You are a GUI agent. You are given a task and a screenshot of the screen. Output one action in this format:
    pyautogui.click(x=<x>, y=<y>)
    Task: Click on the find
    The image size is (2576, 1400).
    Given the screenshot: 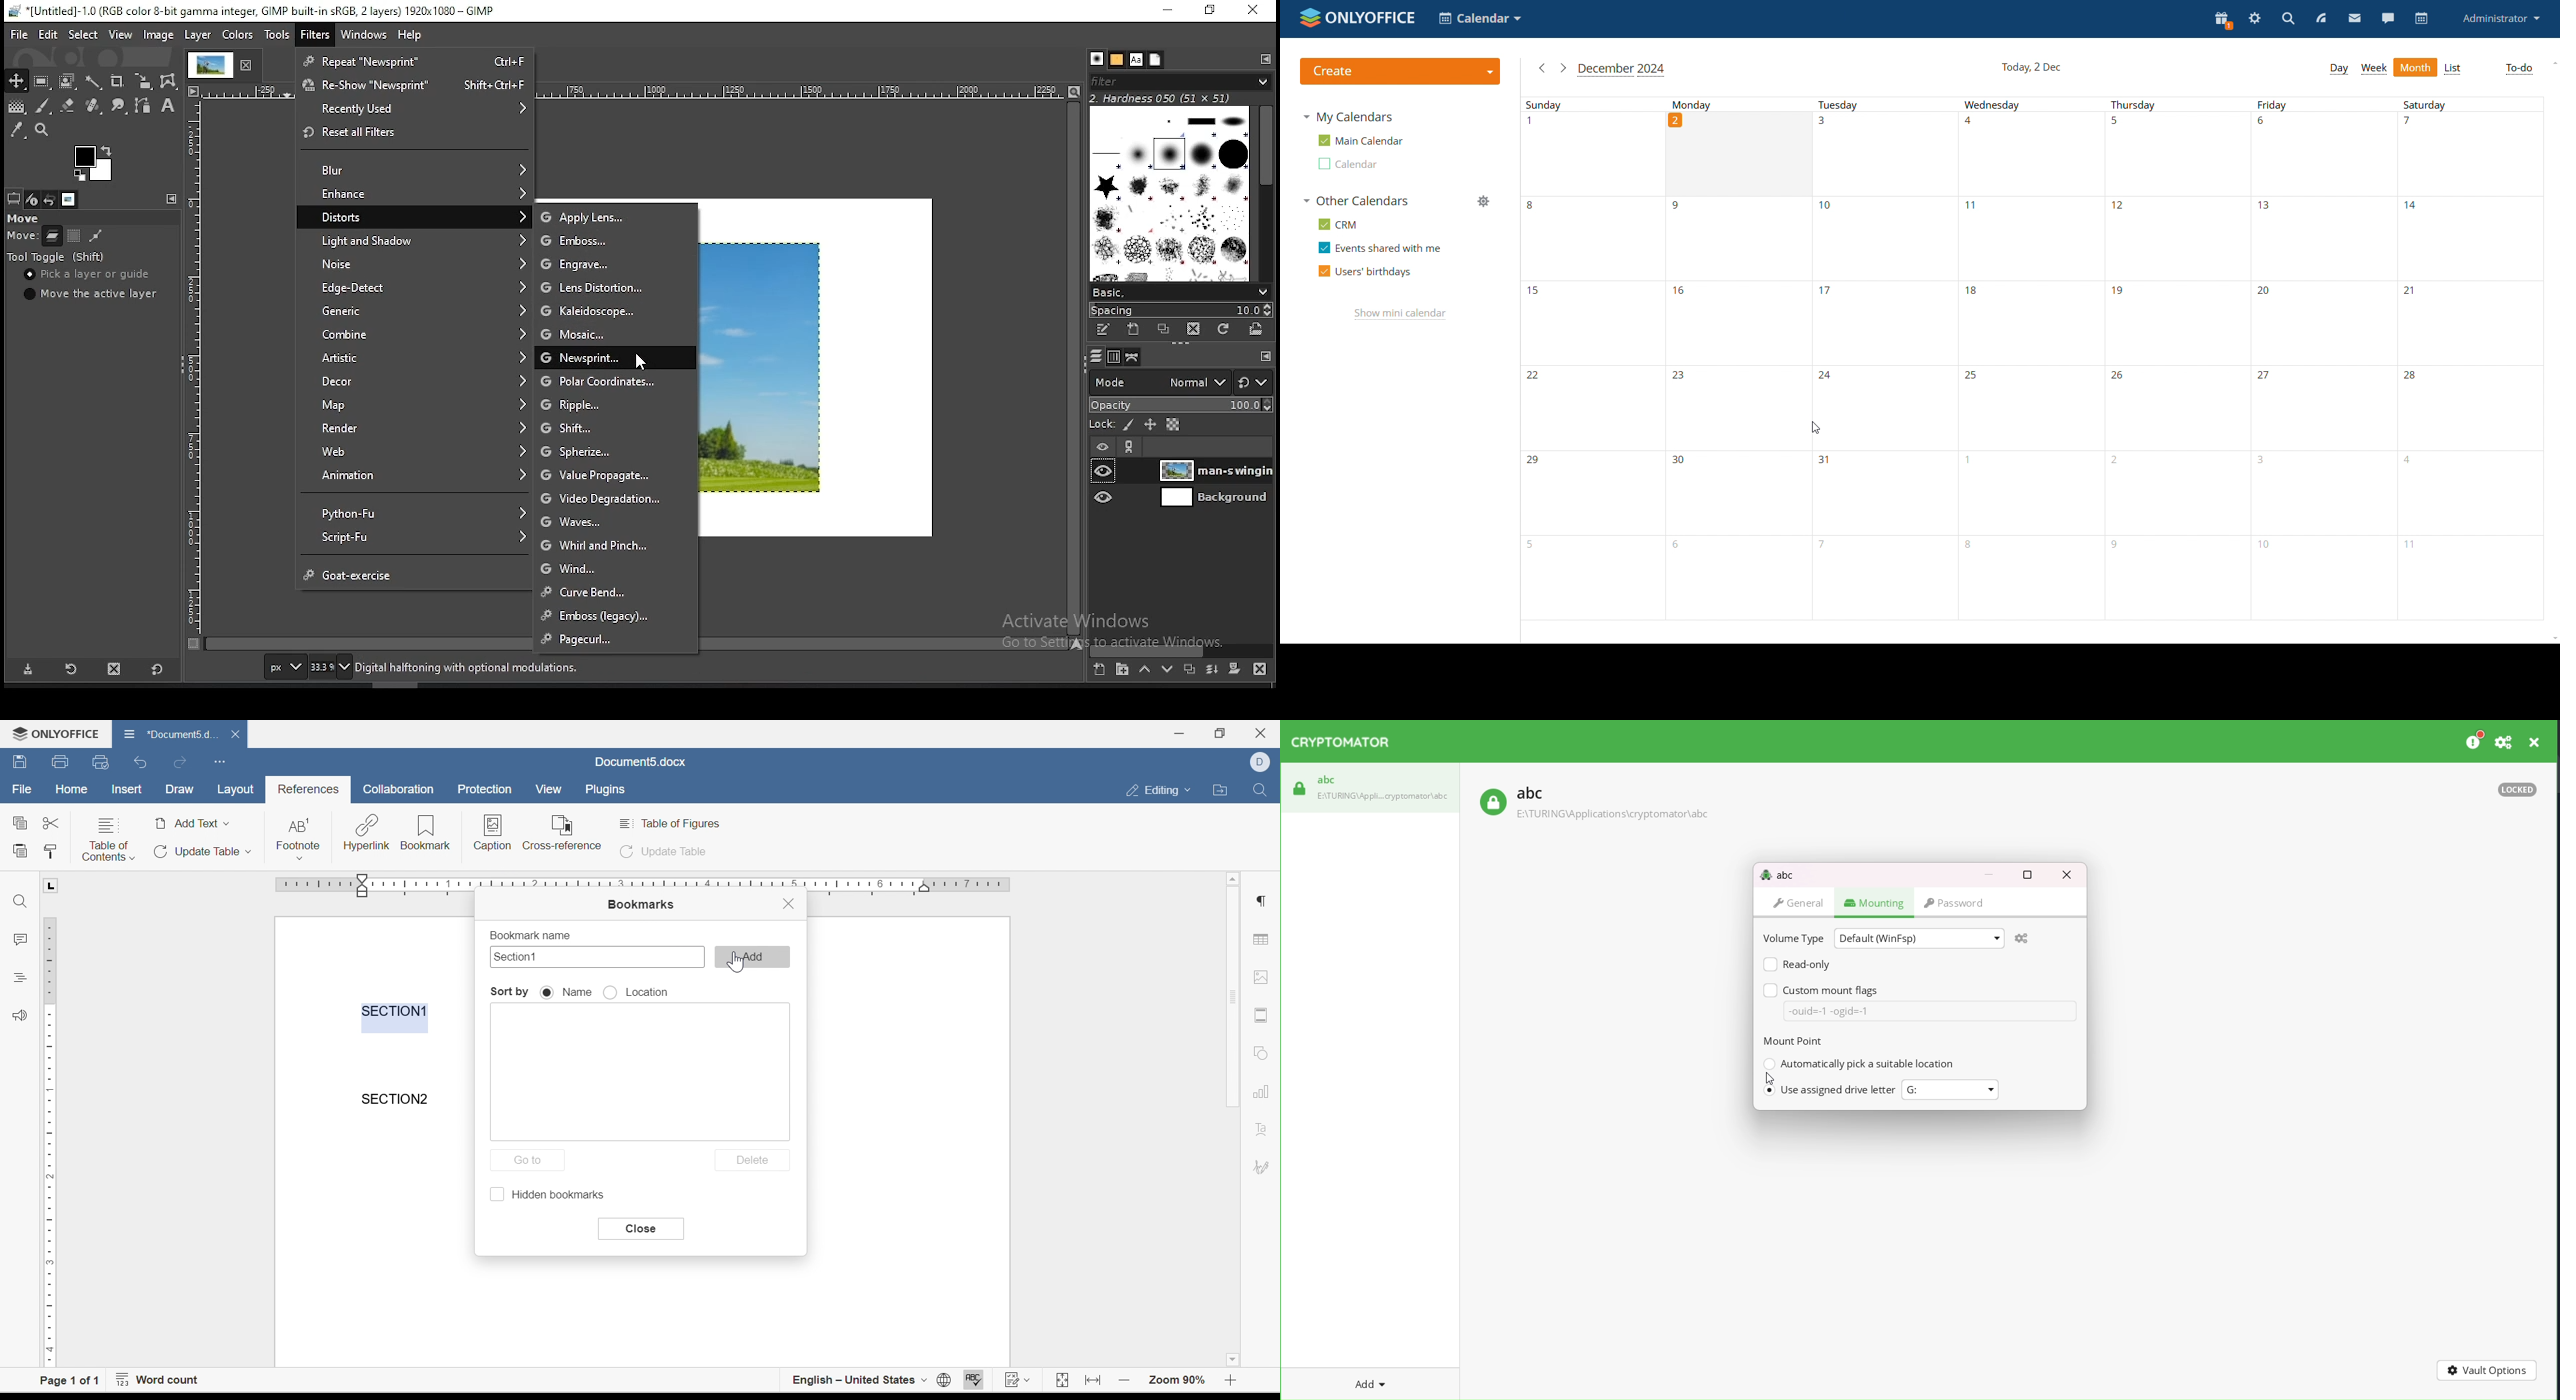 What is the action you would take?
    pyautogui.click(x=1259, y=788)
    